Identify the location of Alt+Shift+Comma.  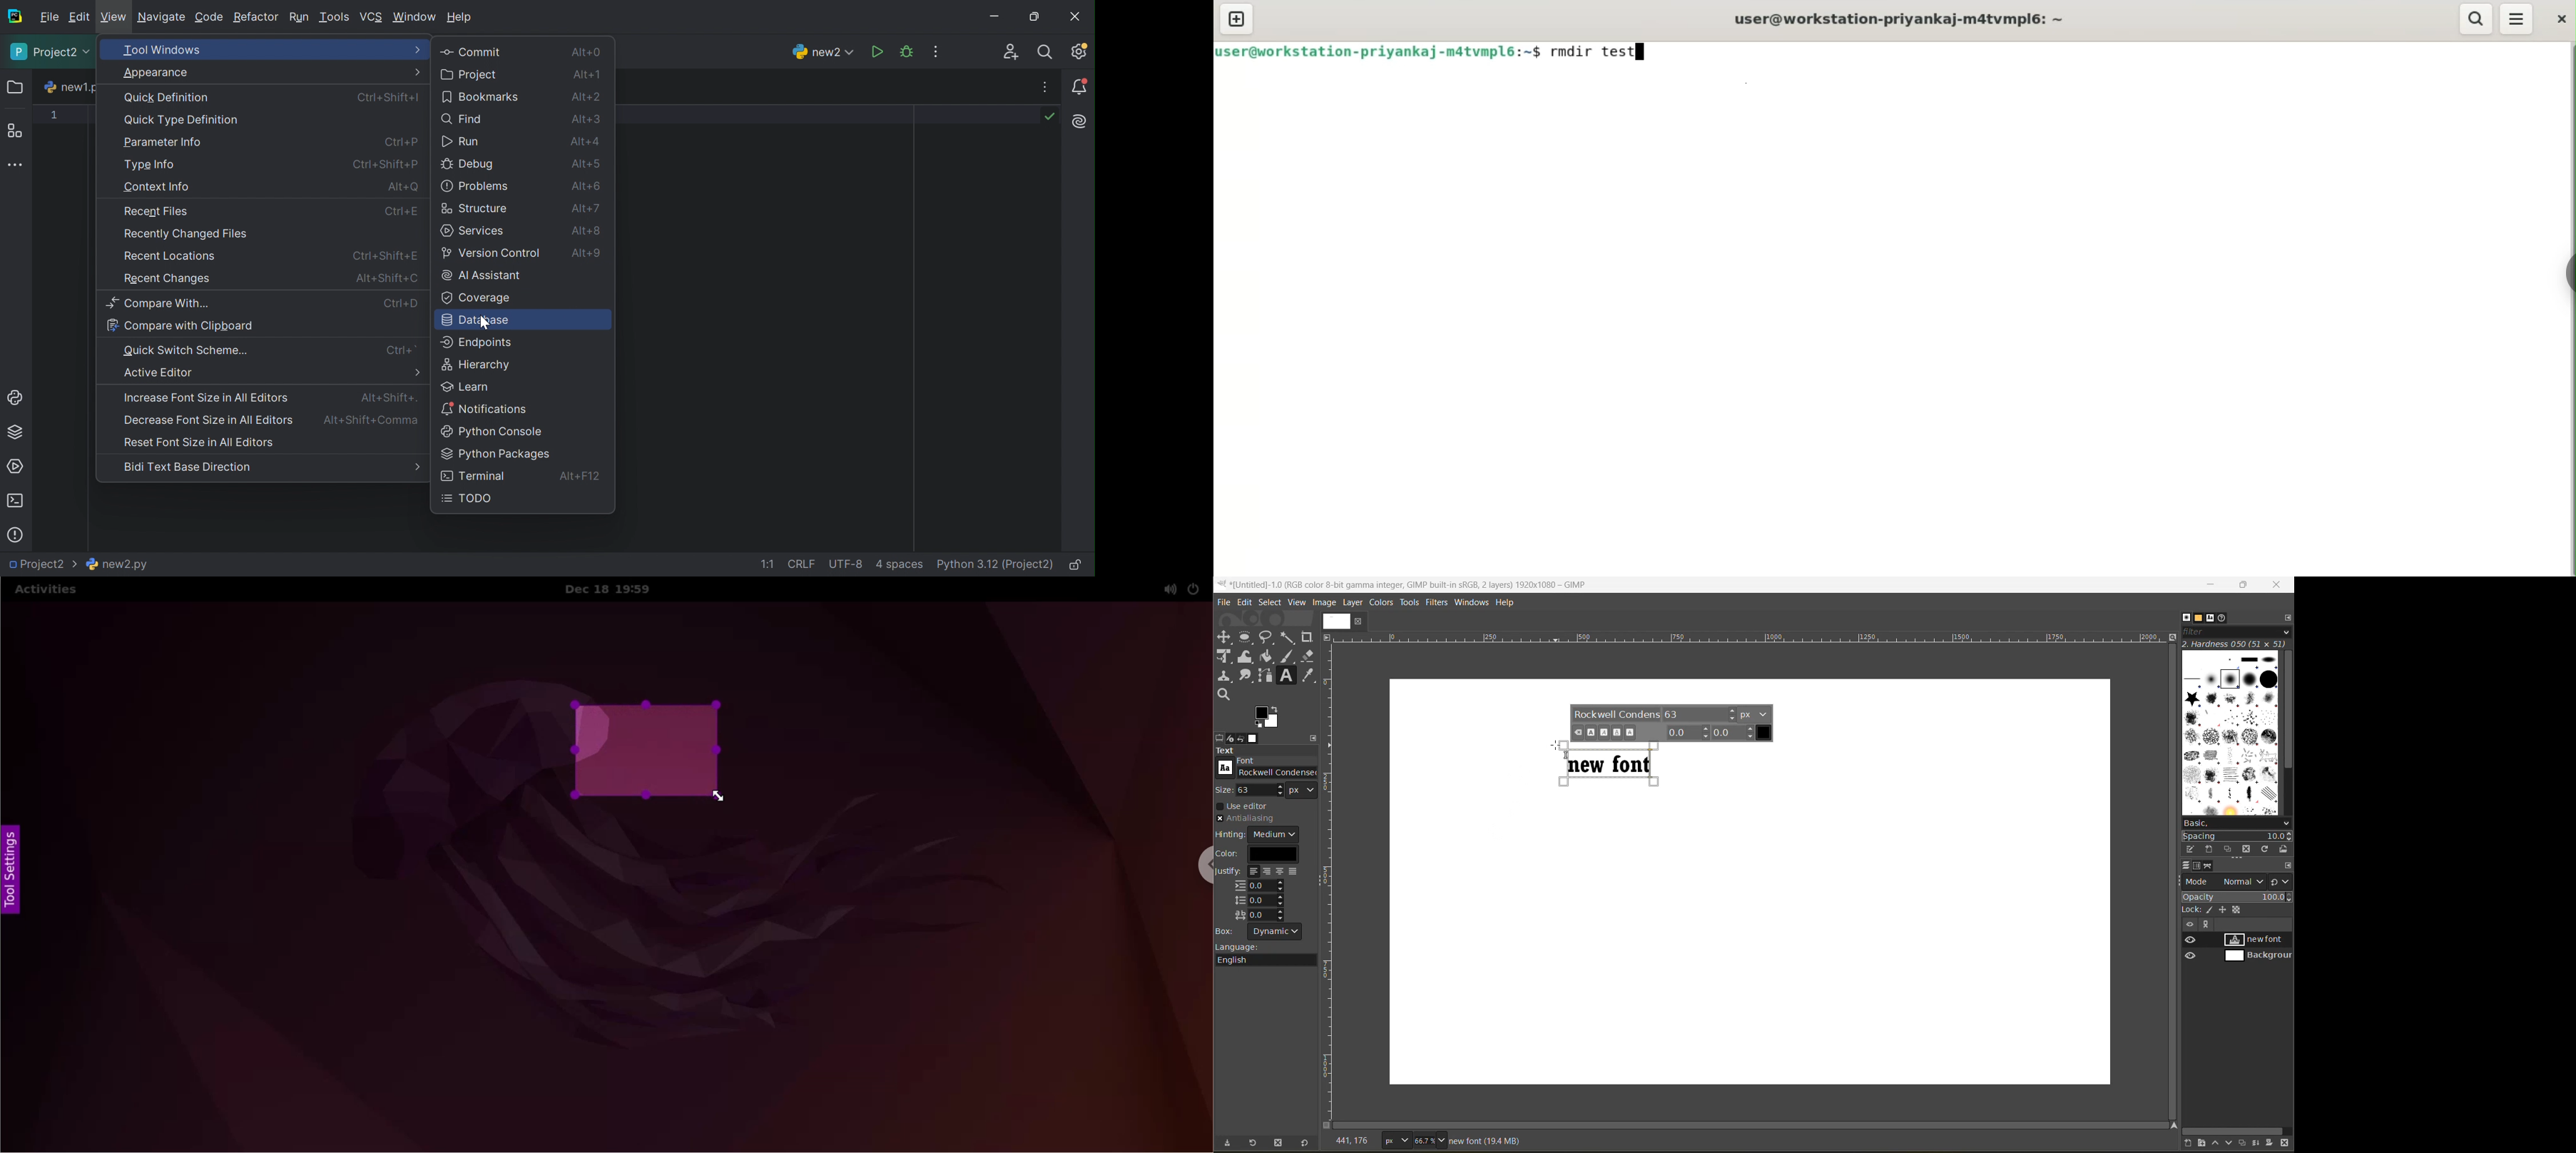
(372, 422).